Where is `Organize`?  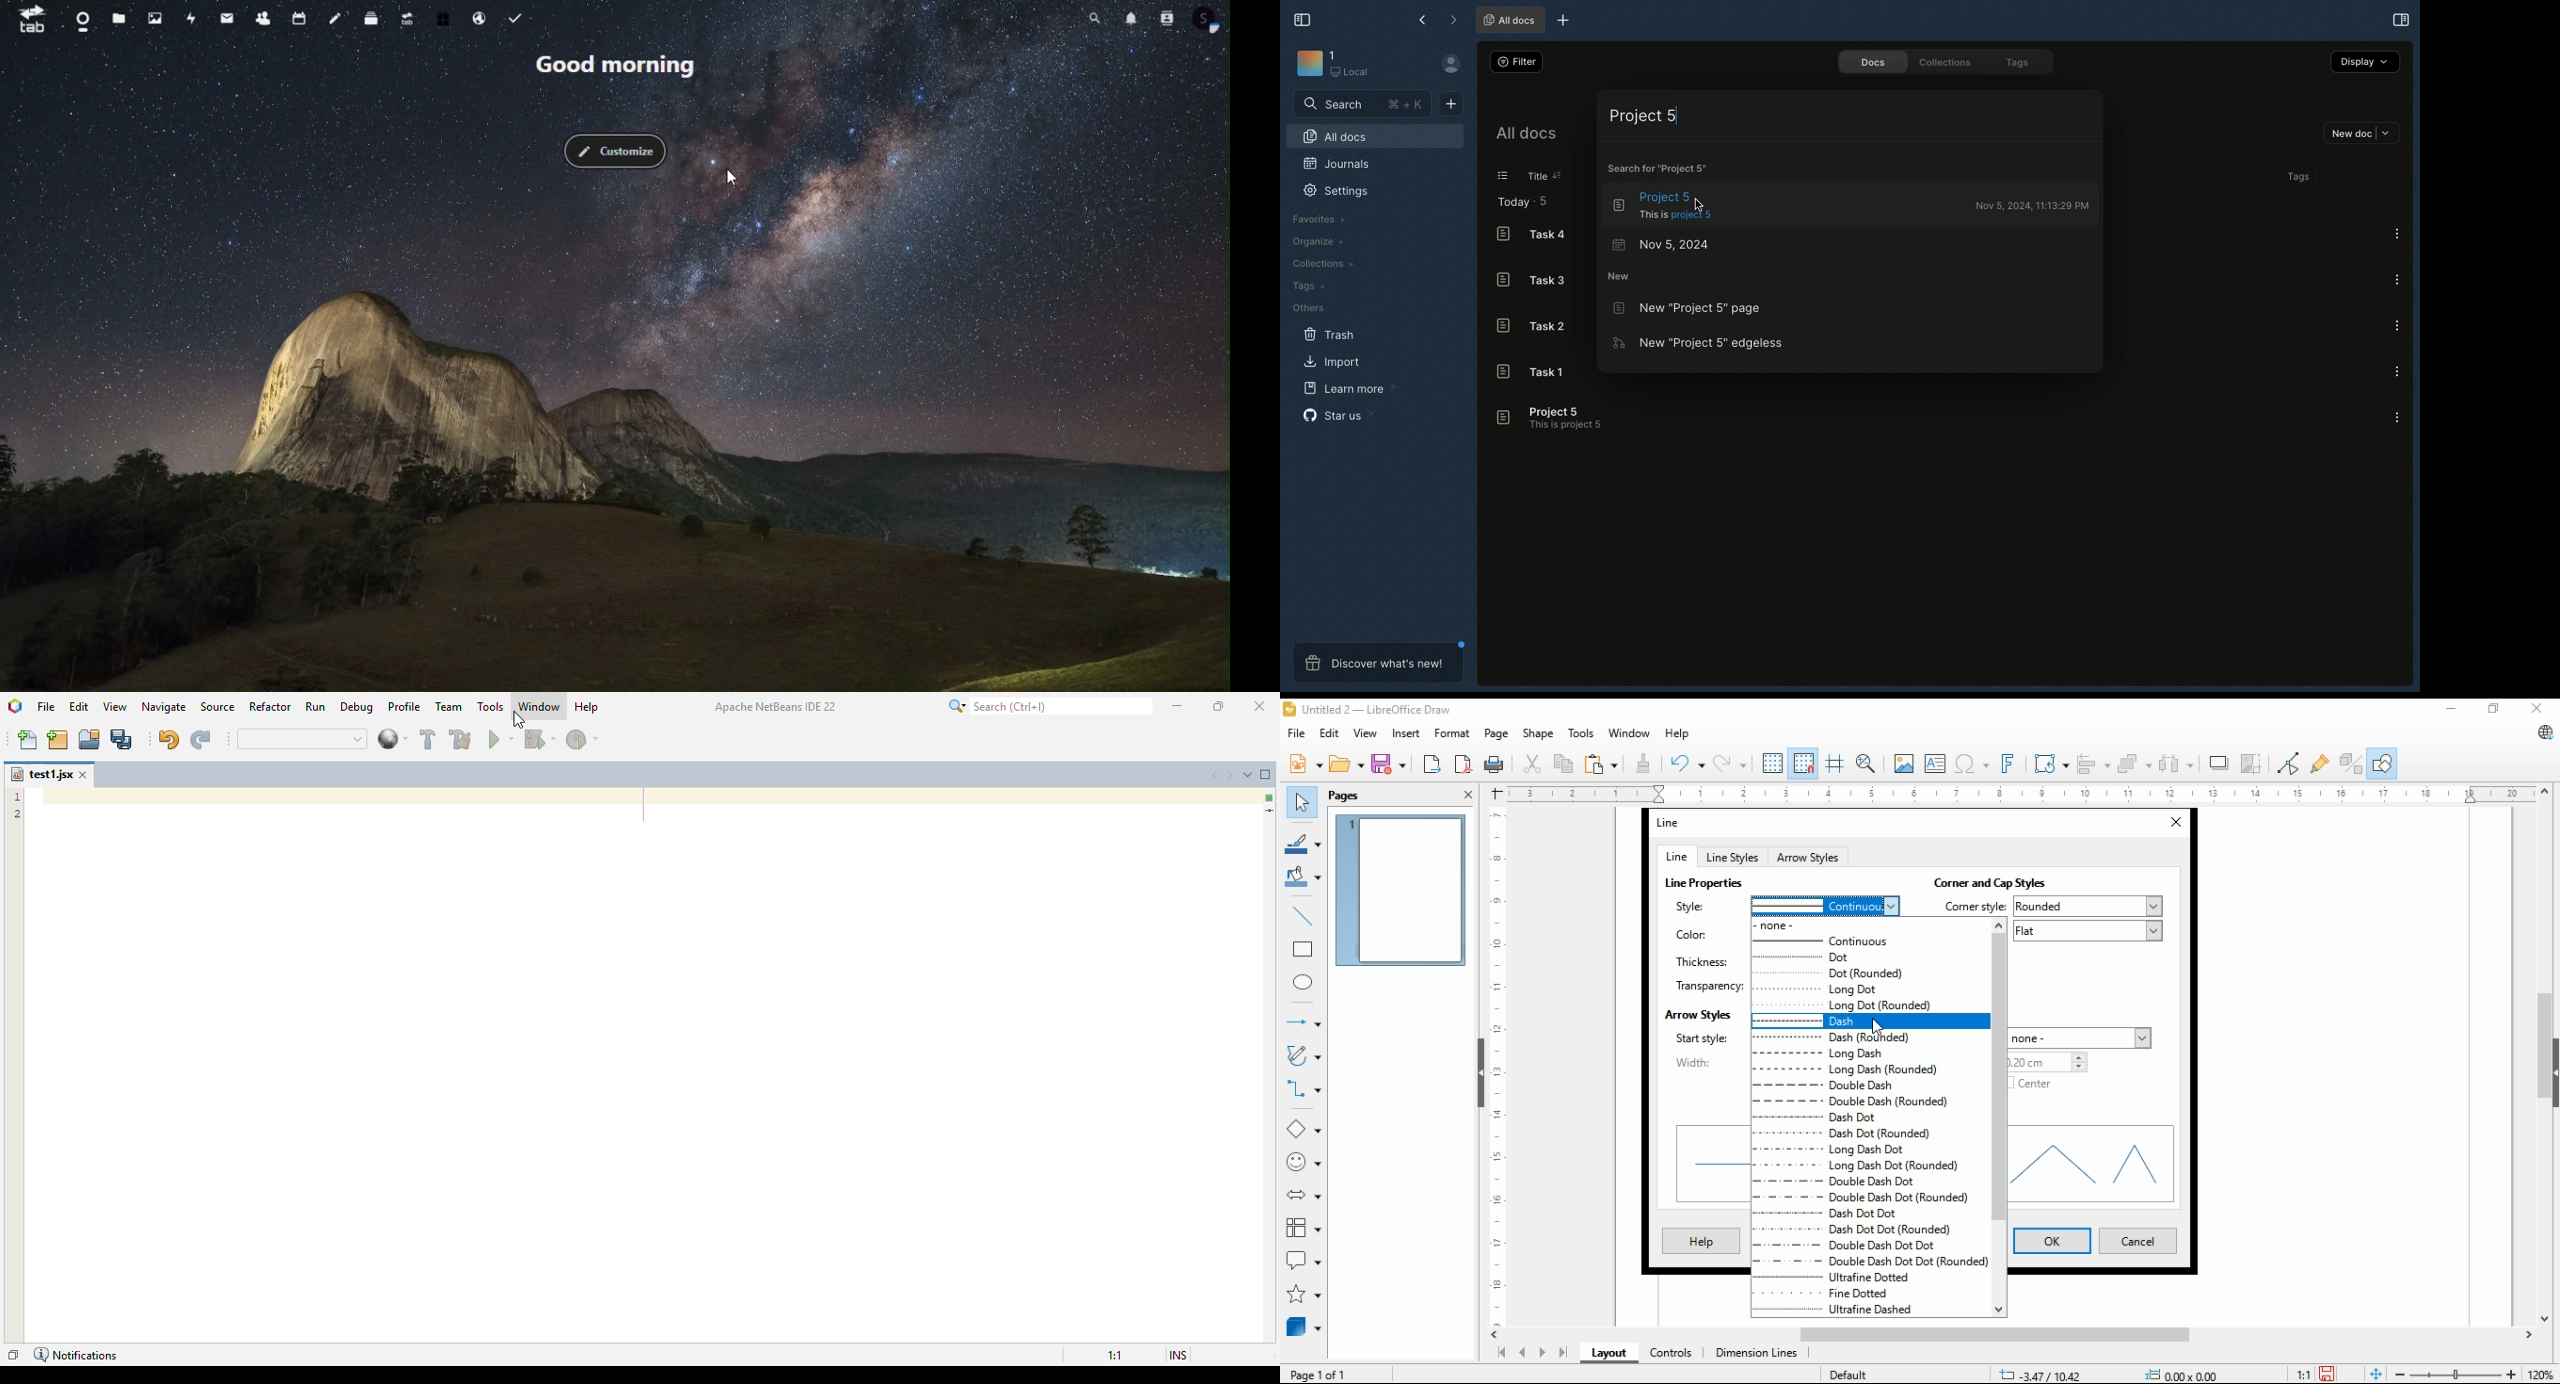
Organize is located at coordinates (1315, 241).